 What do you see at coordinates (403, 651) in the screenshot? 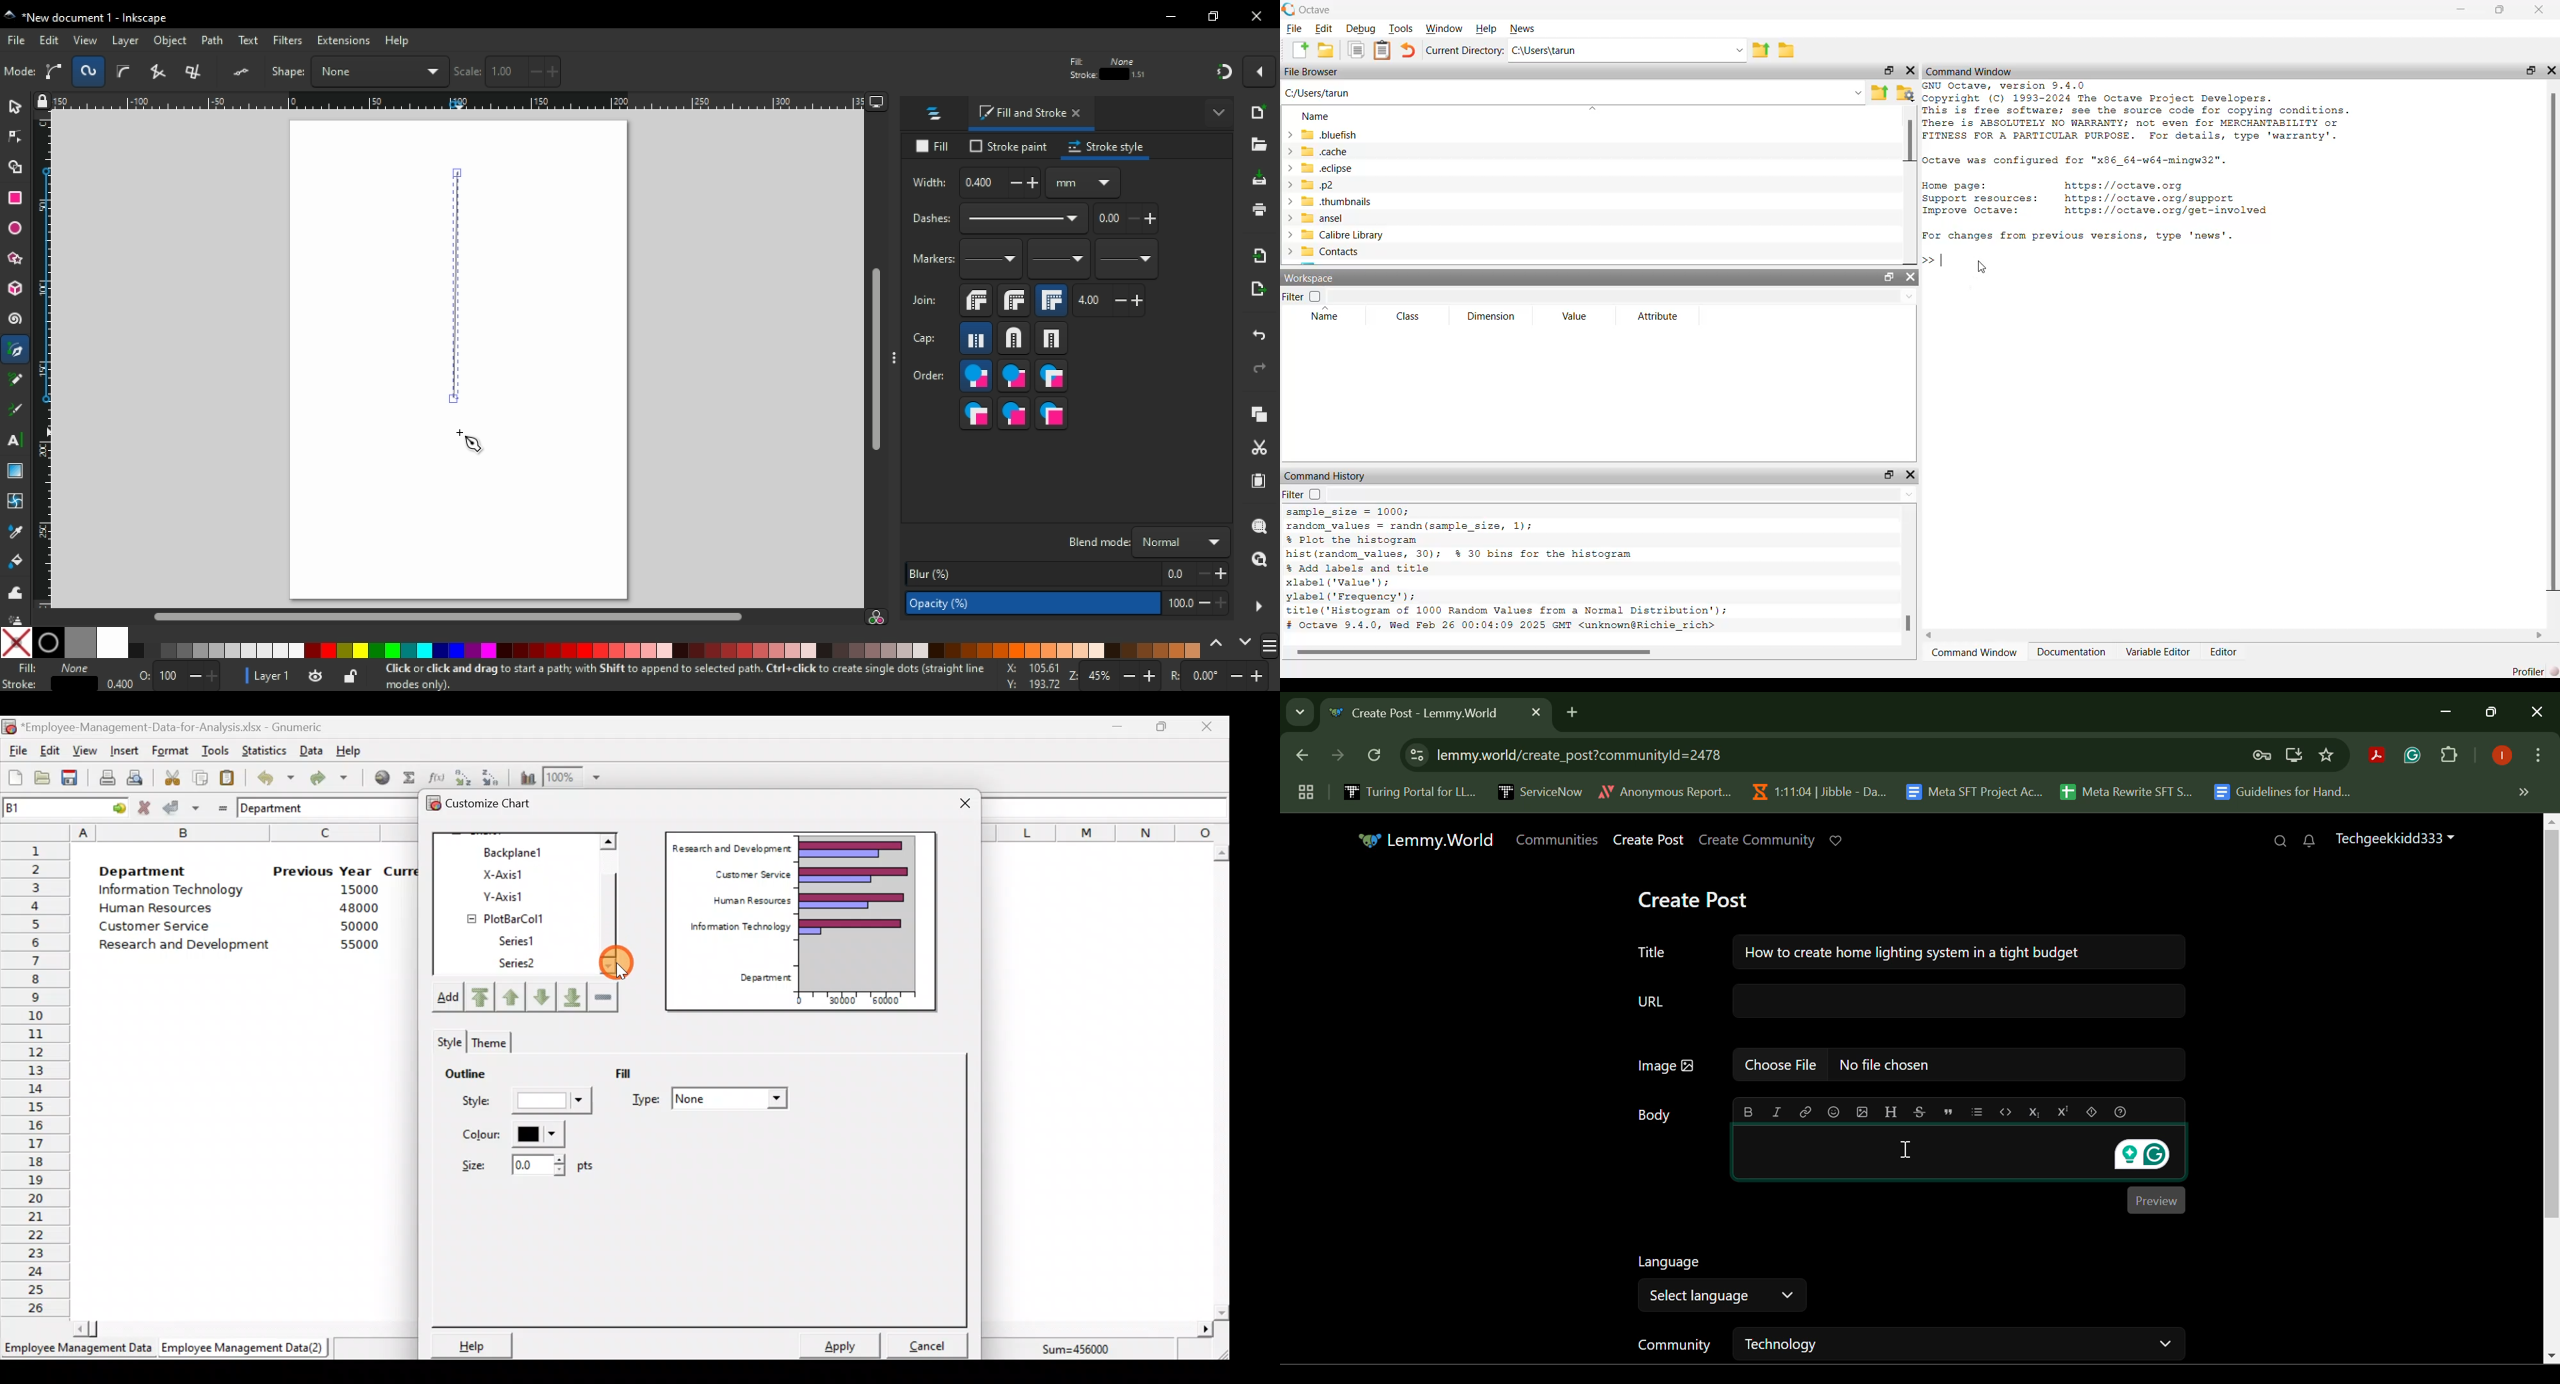
I see `color tone pallete` at bounding box center [403, 651].